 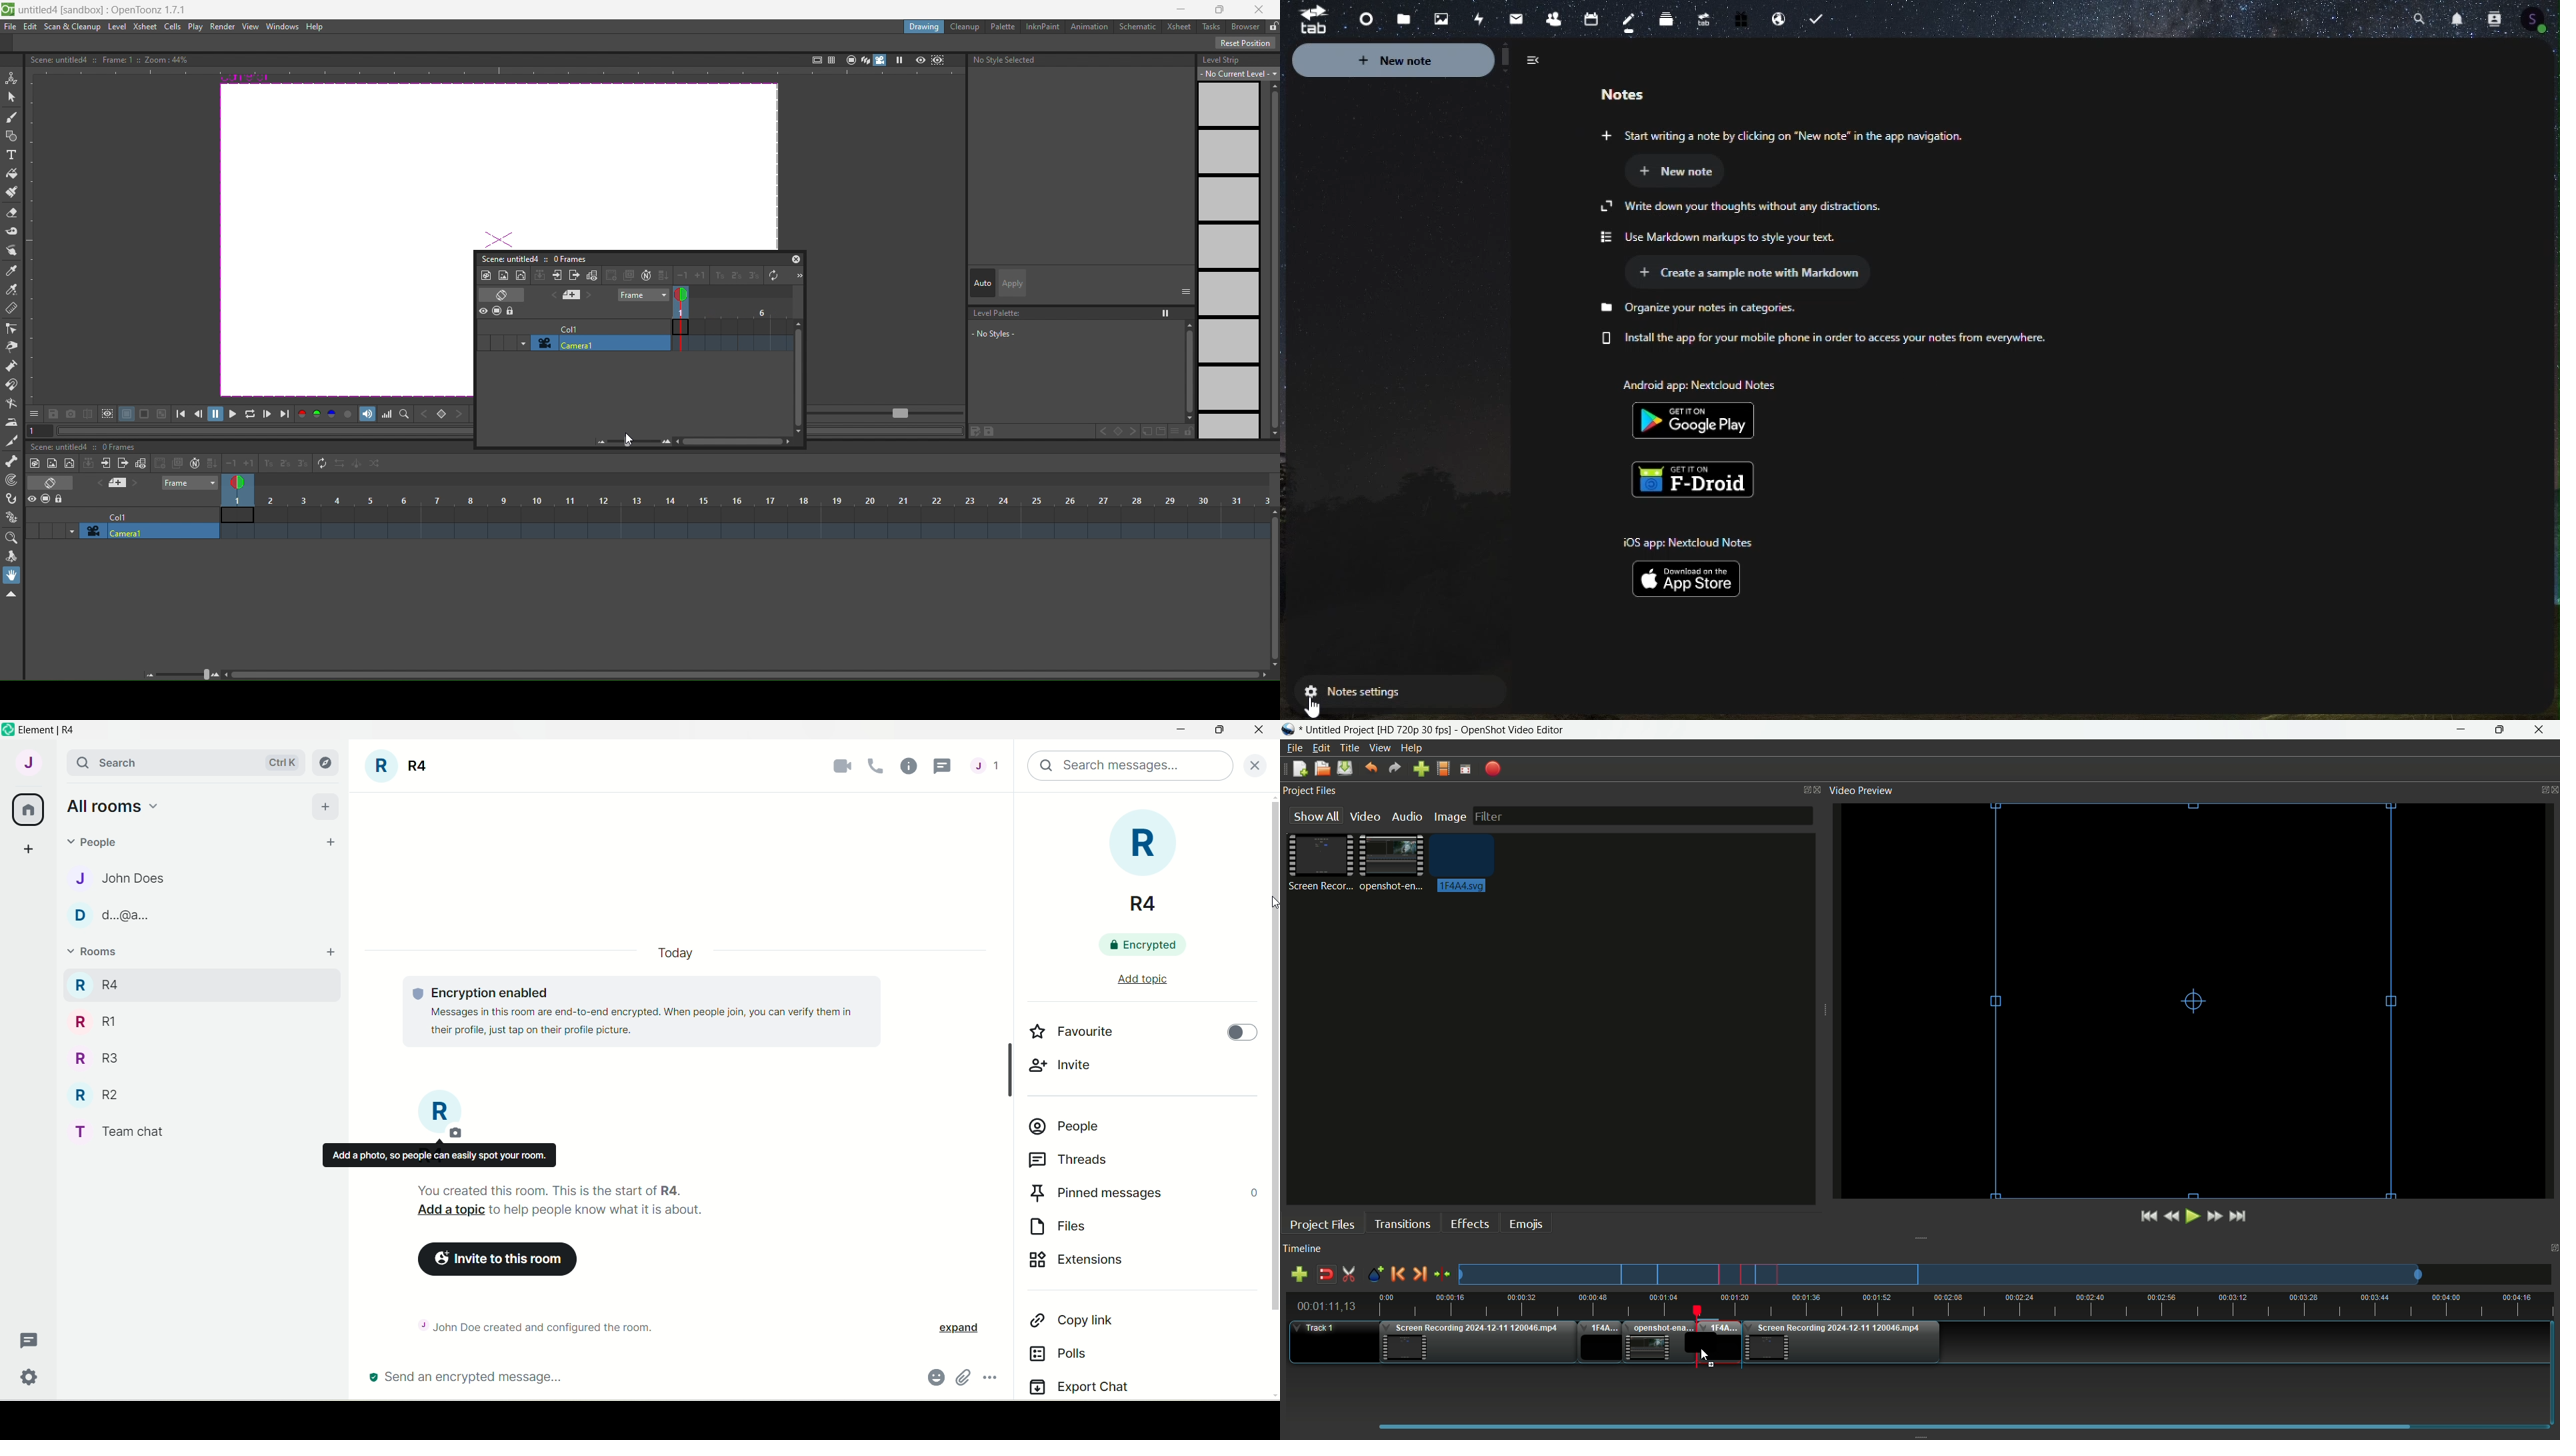 What do you see at coordinates (1685, 173) in the screenshot?
I see `New note` at bounding box center [1685, 173].